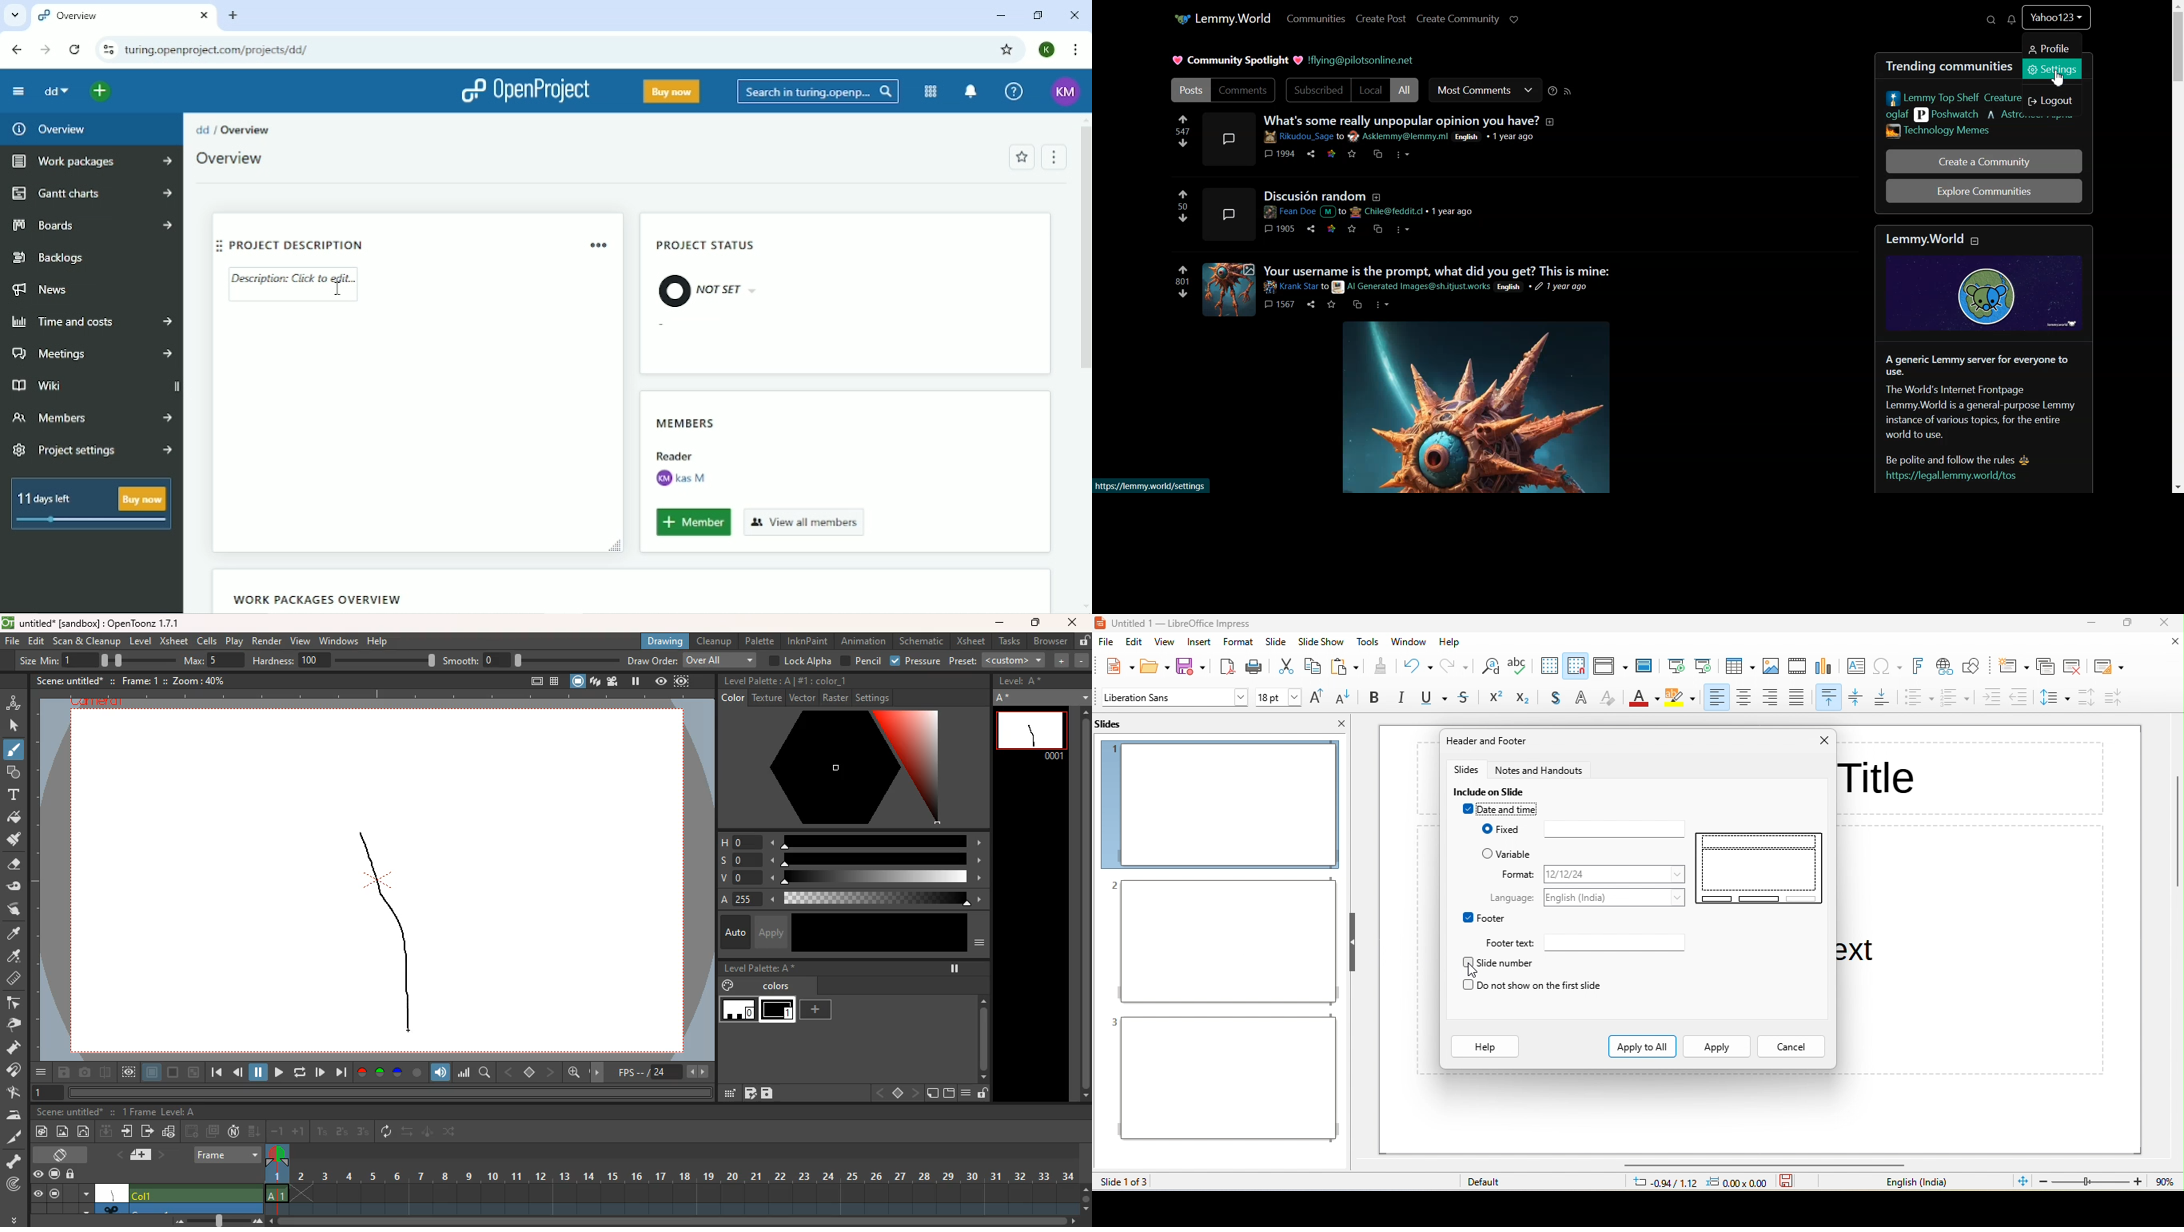  What do you see at coordinates (1885, 698) in the screenshot?
I see `align bottom` at bounding box center [1885, 698].